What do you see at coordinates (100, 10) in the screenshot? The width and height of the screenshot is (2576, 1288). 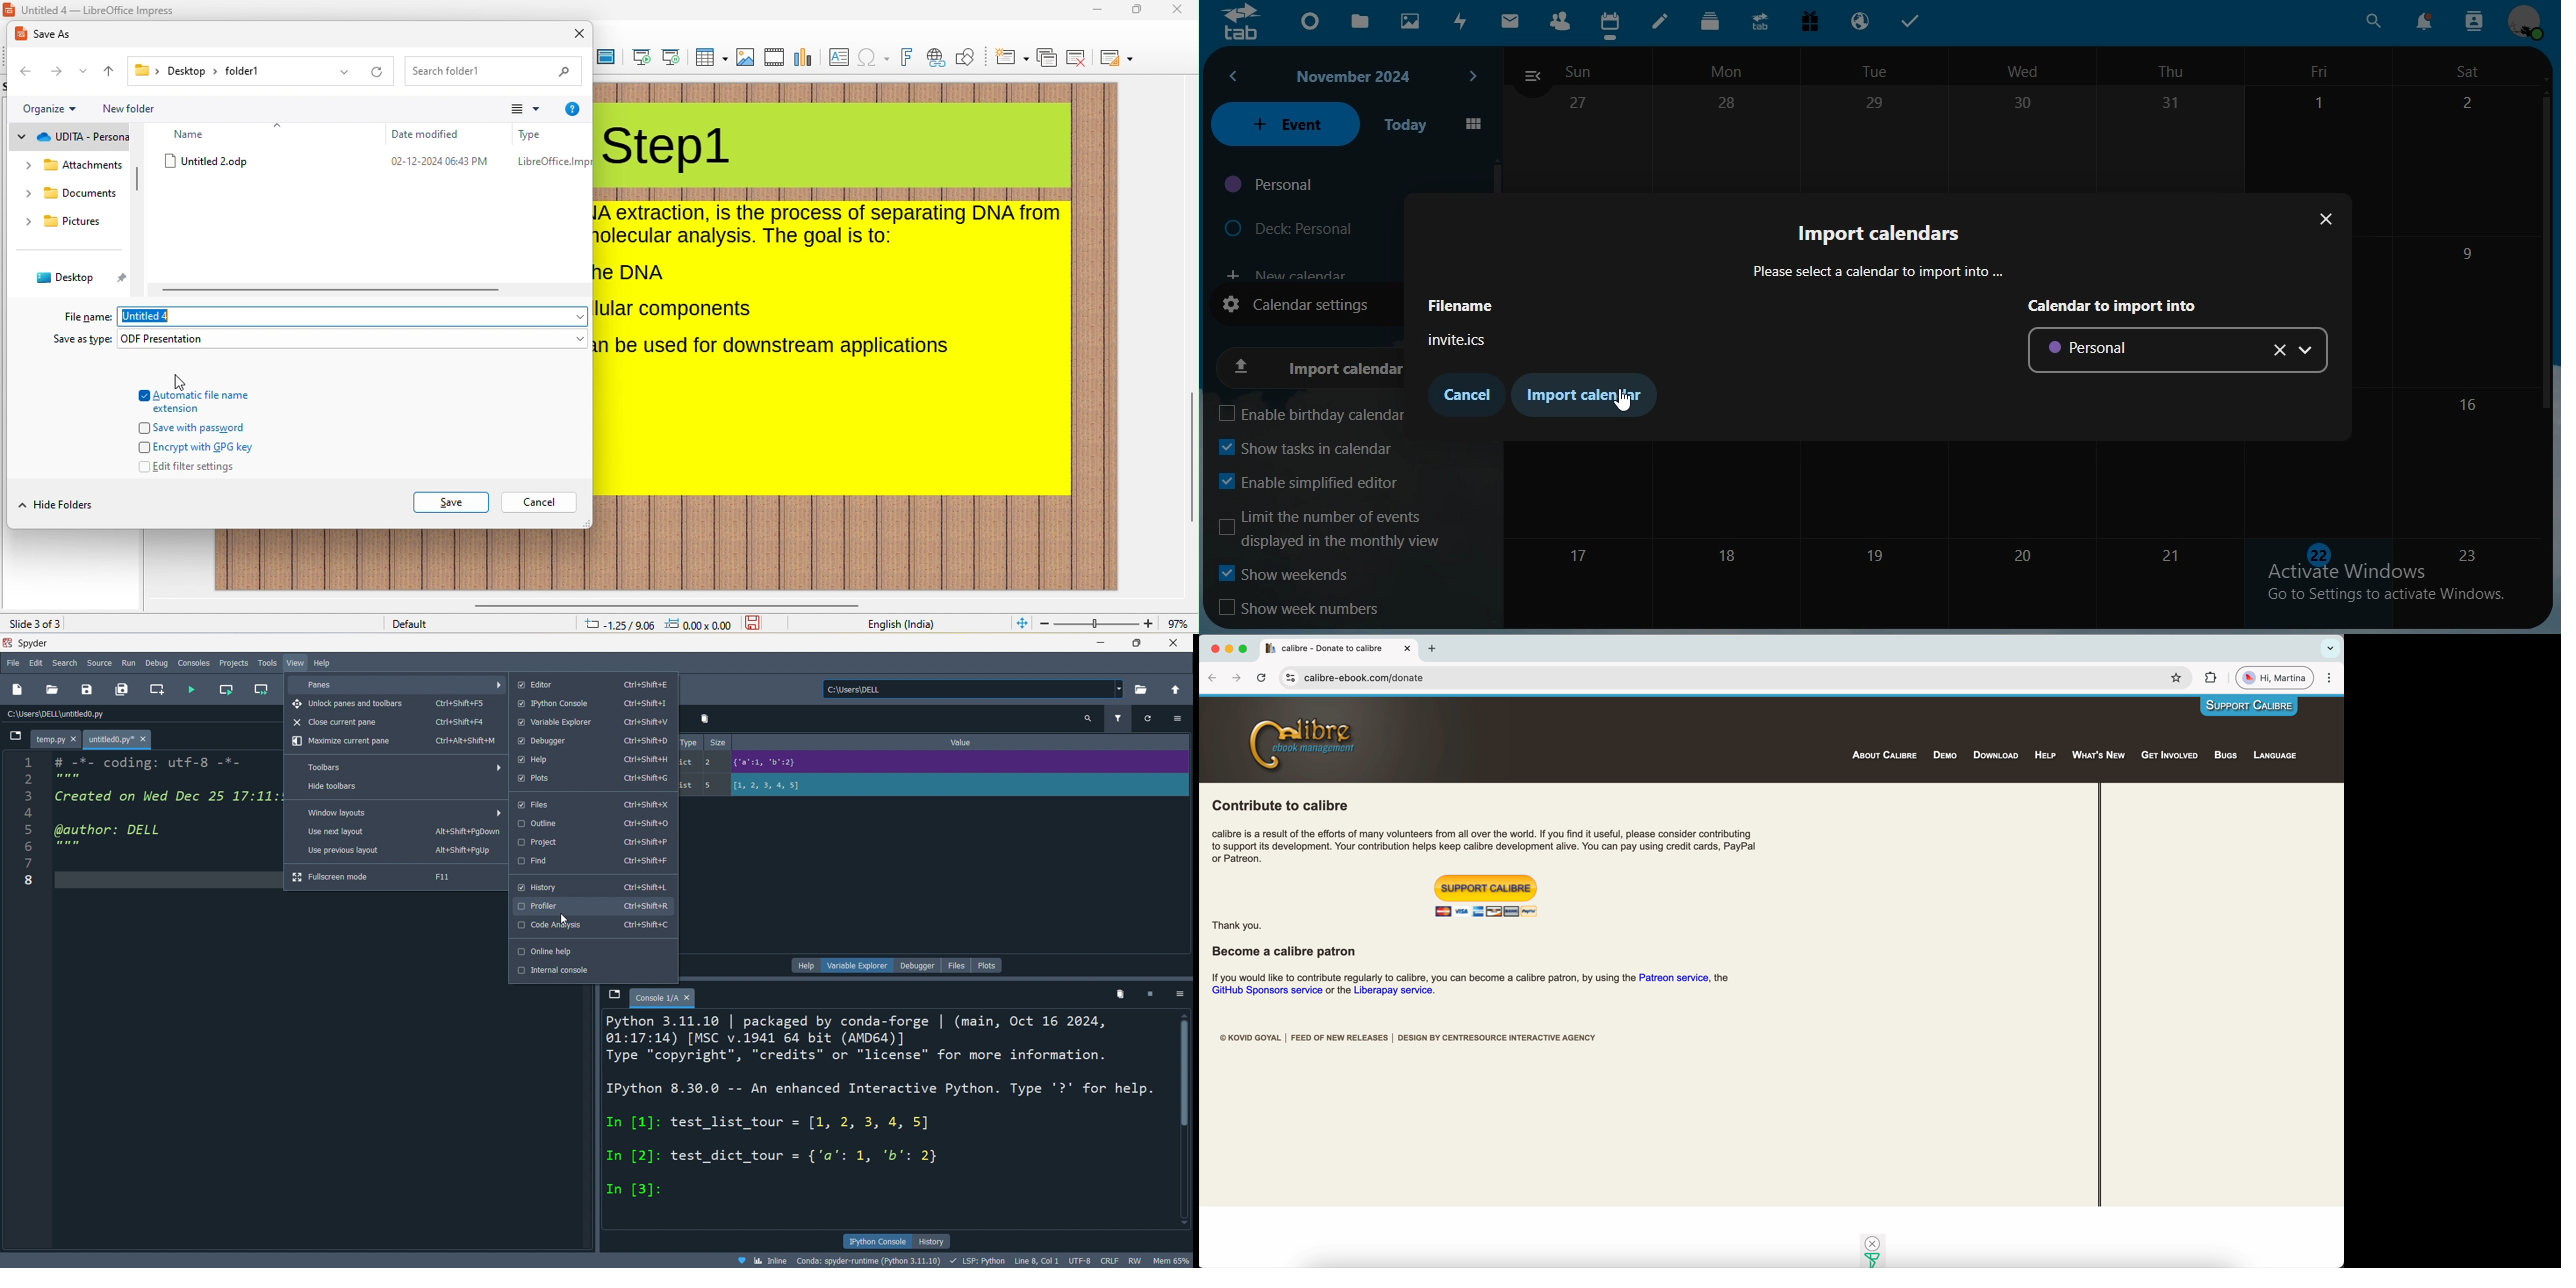 I see `title` at bounding box center [100, 10].